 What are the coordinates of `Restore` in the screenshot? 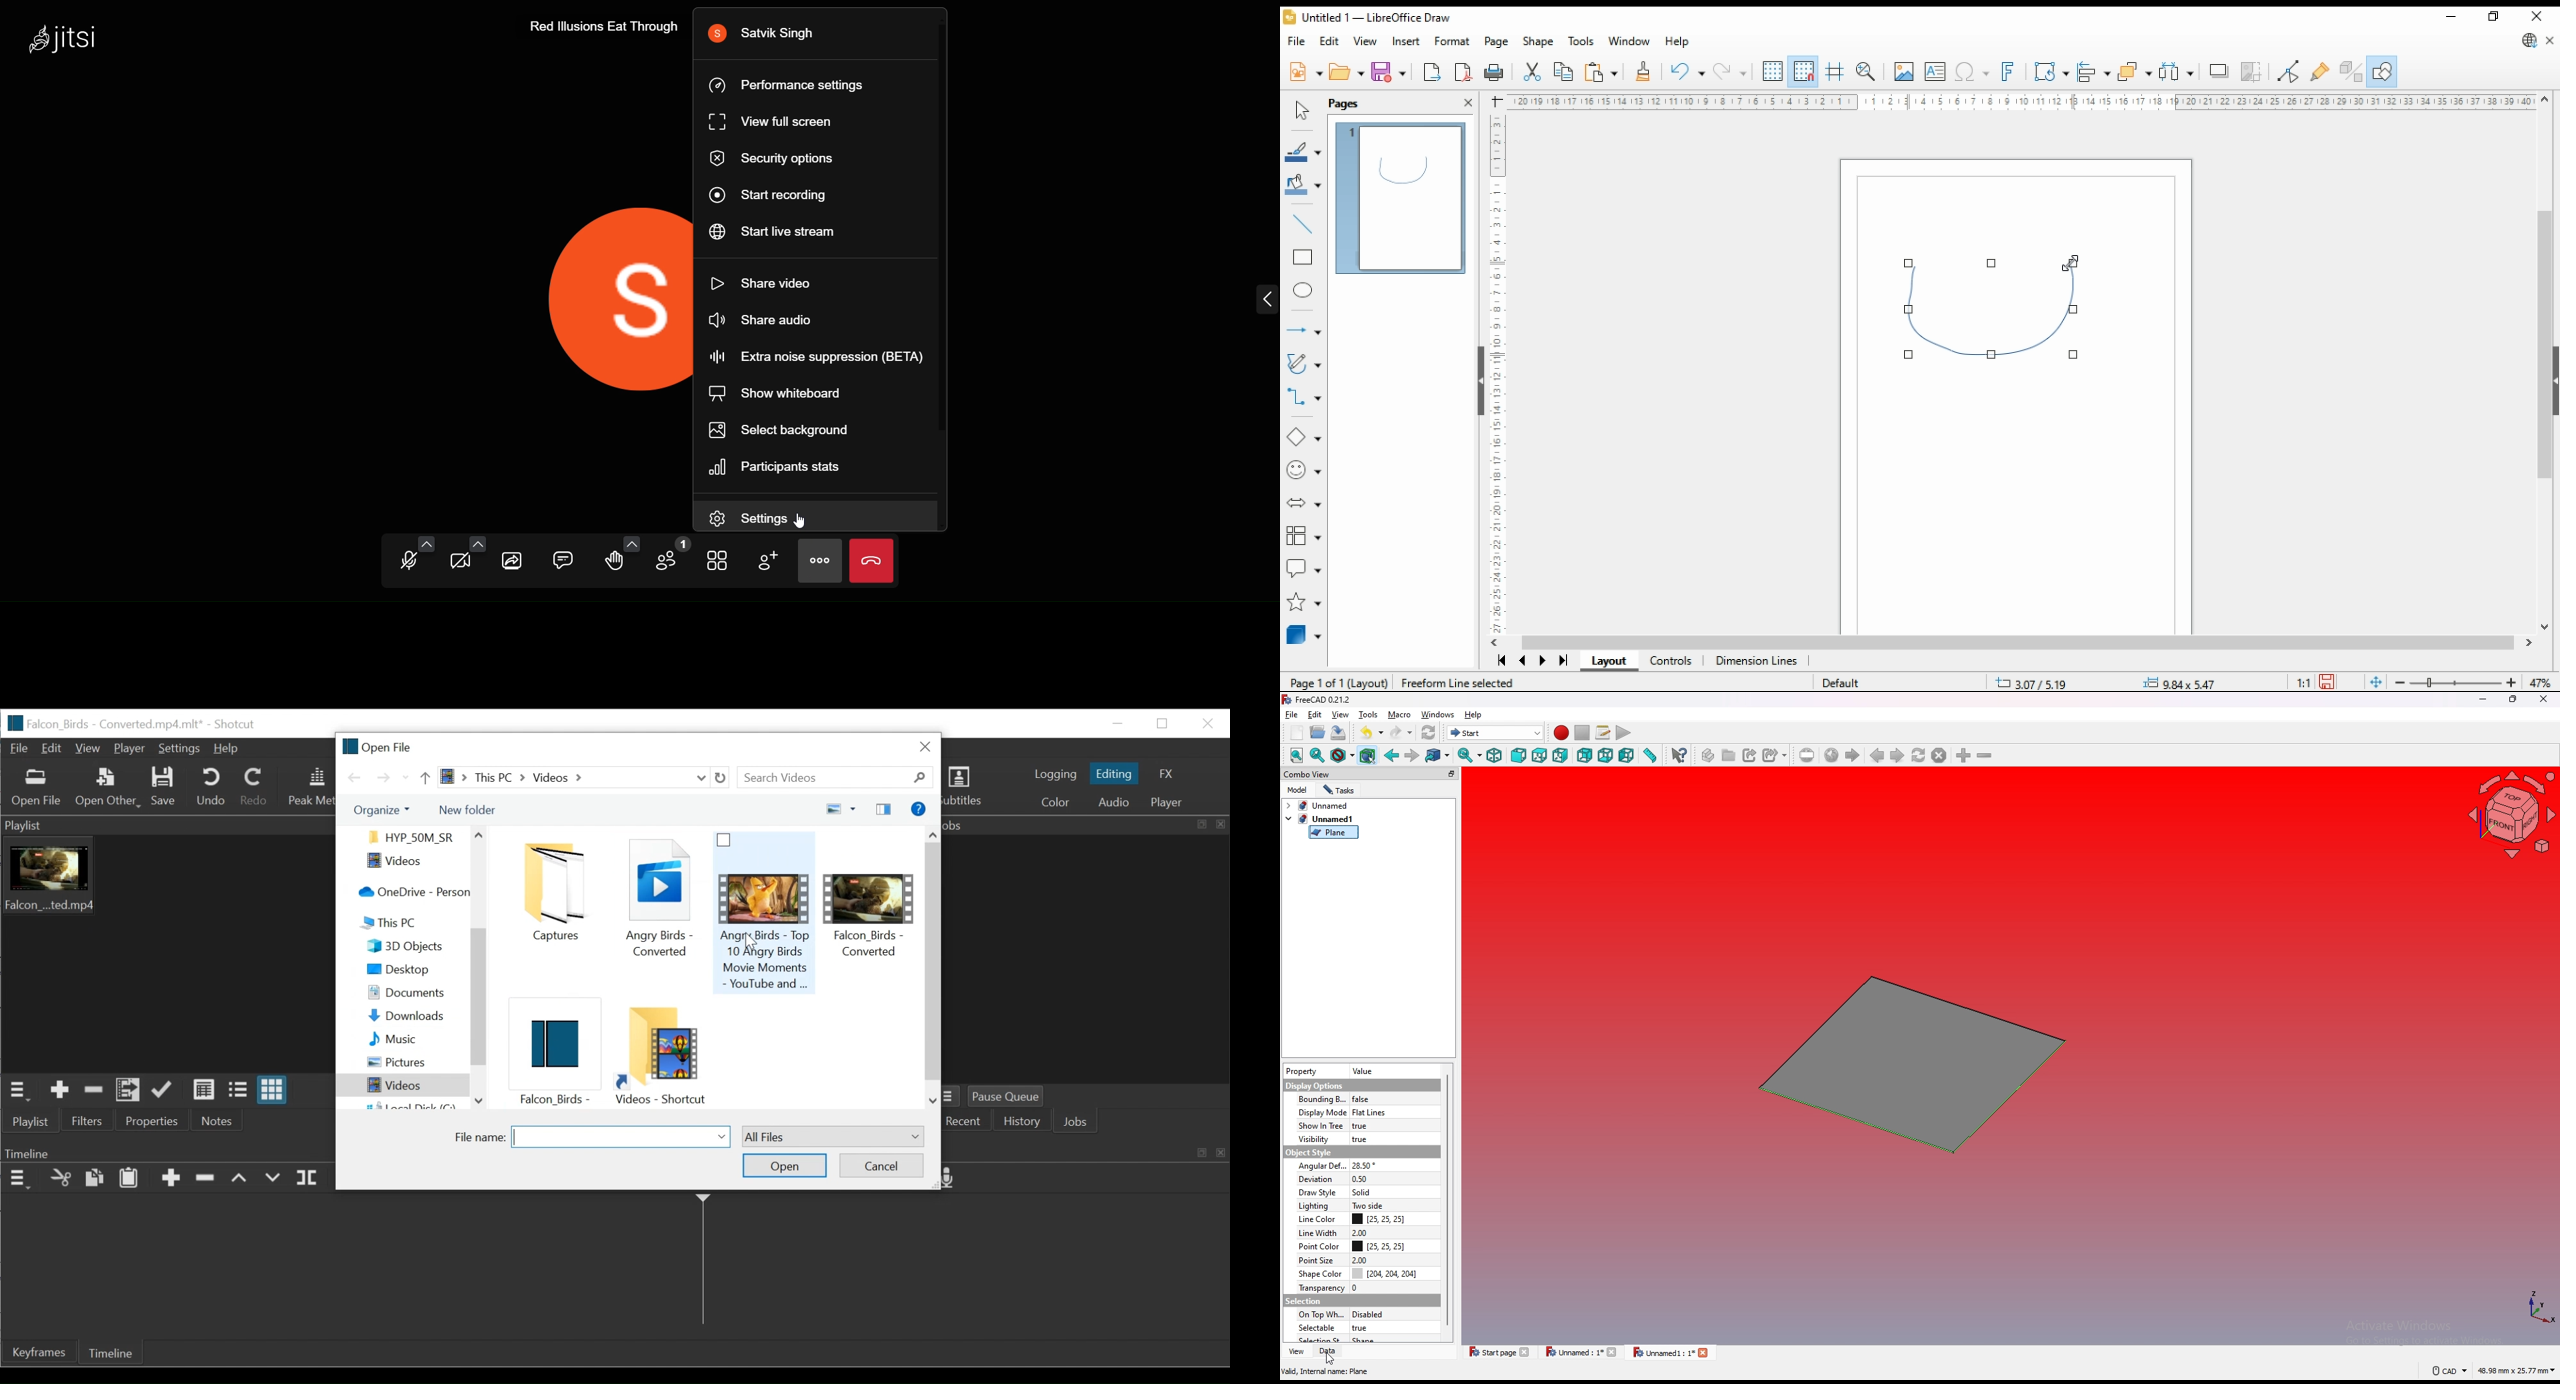 It's located at (1164, 724).